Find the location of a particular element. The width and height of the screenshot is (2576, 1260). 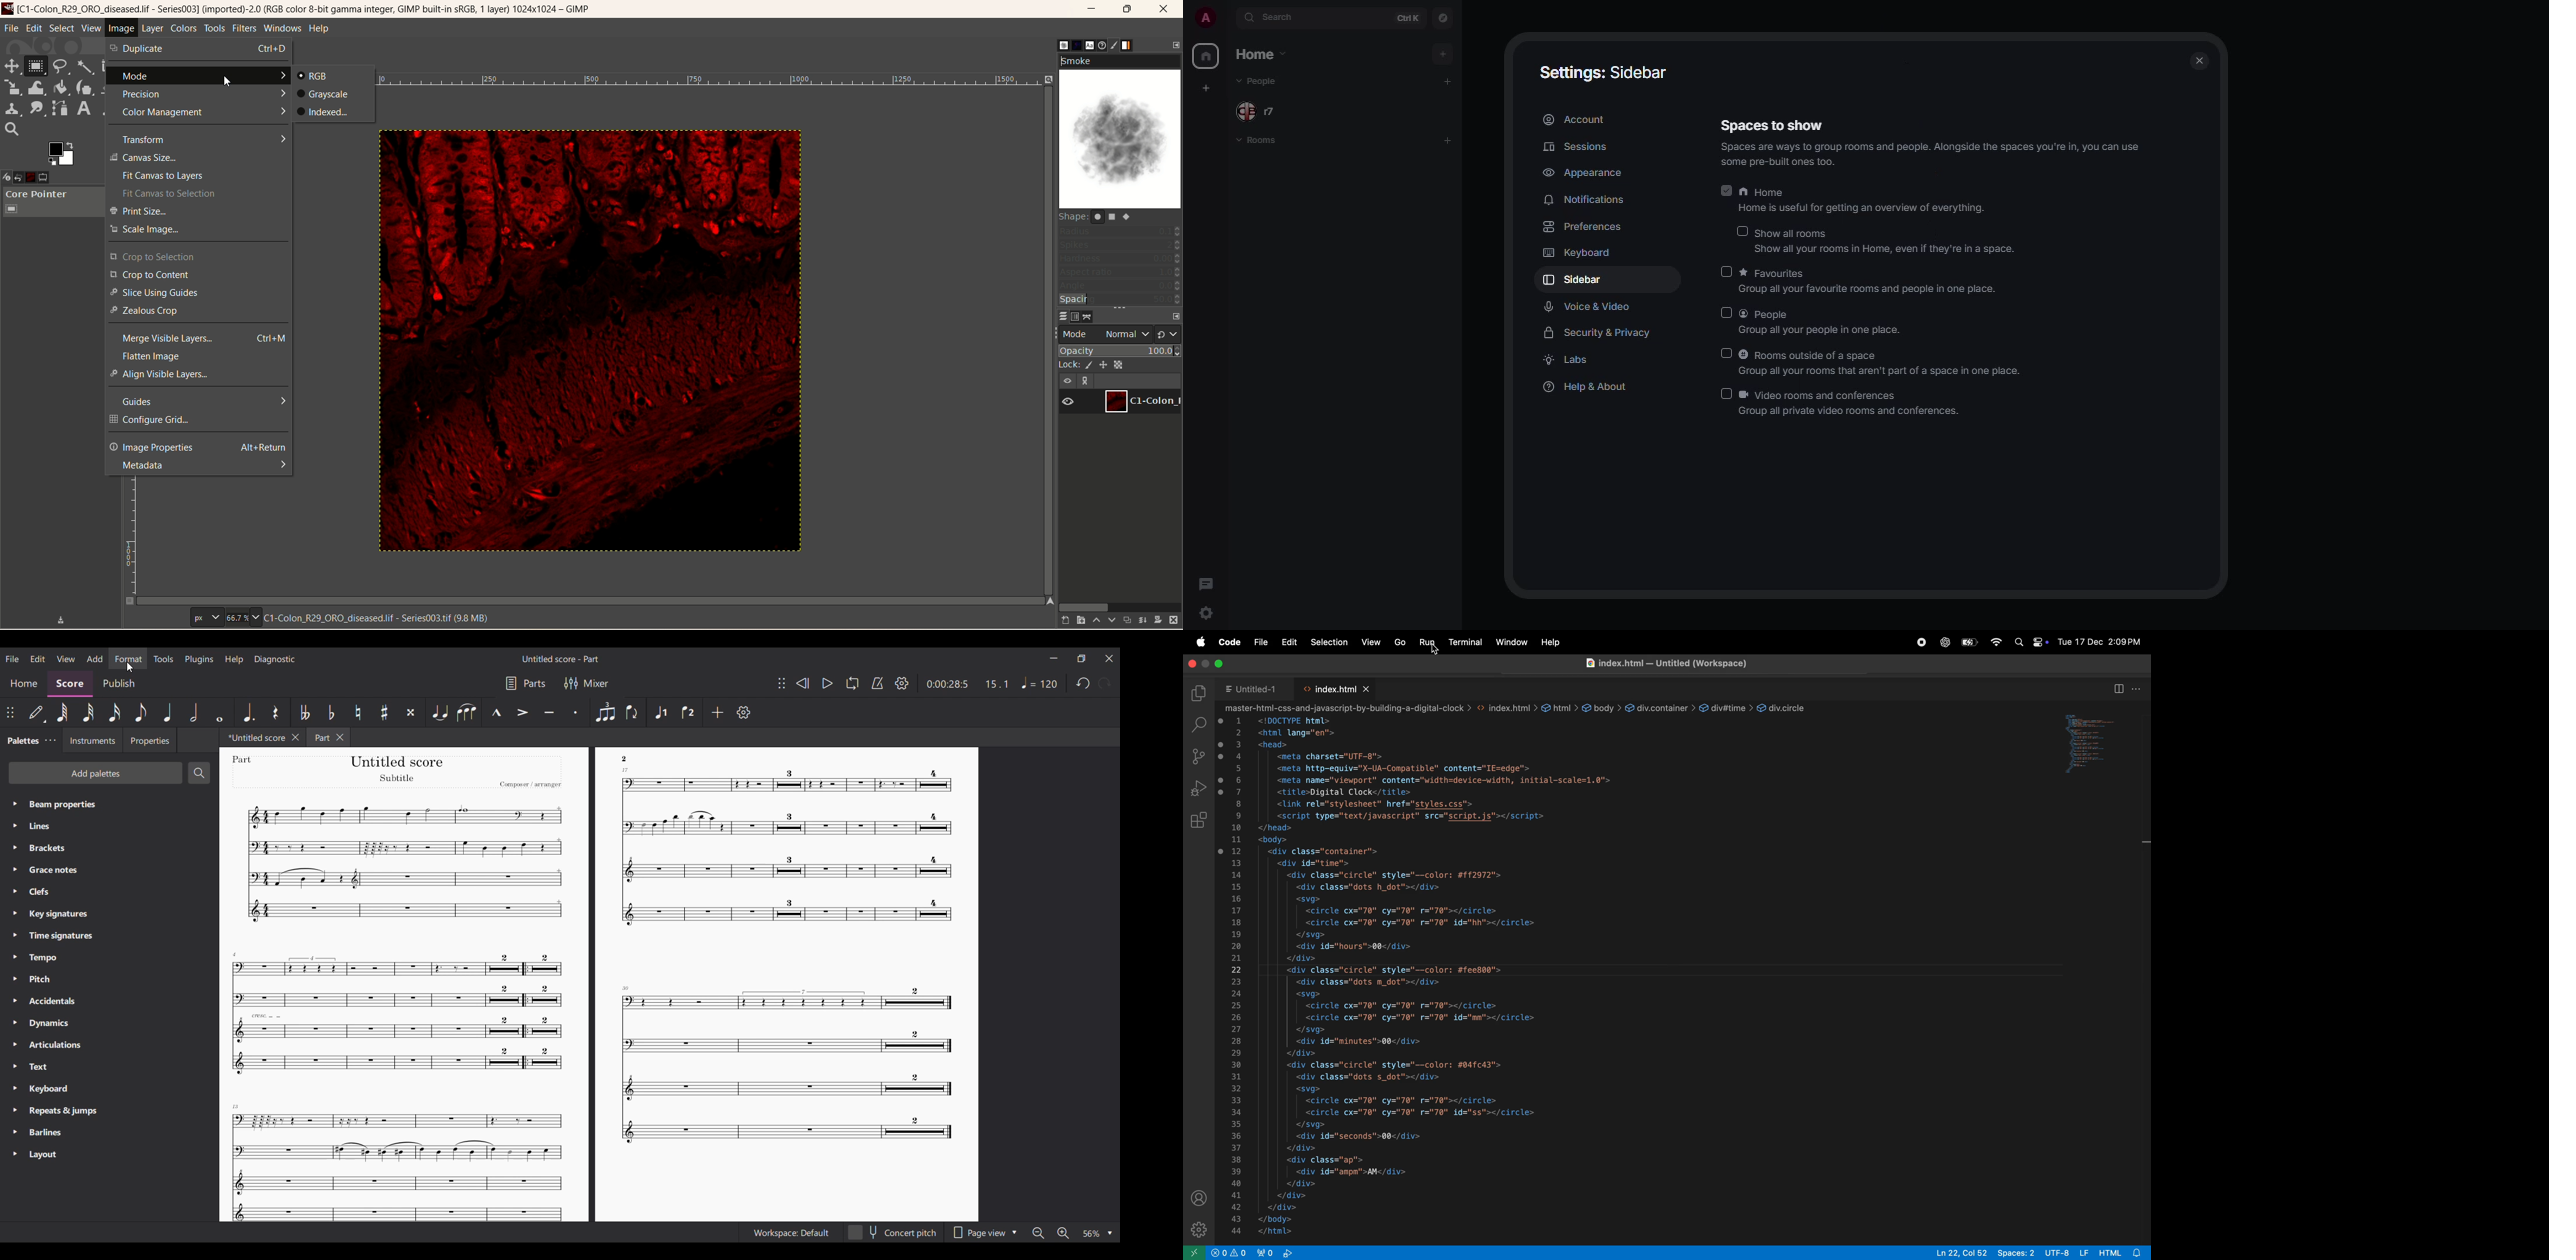

Tenuto is located at coordinates (549, 712).